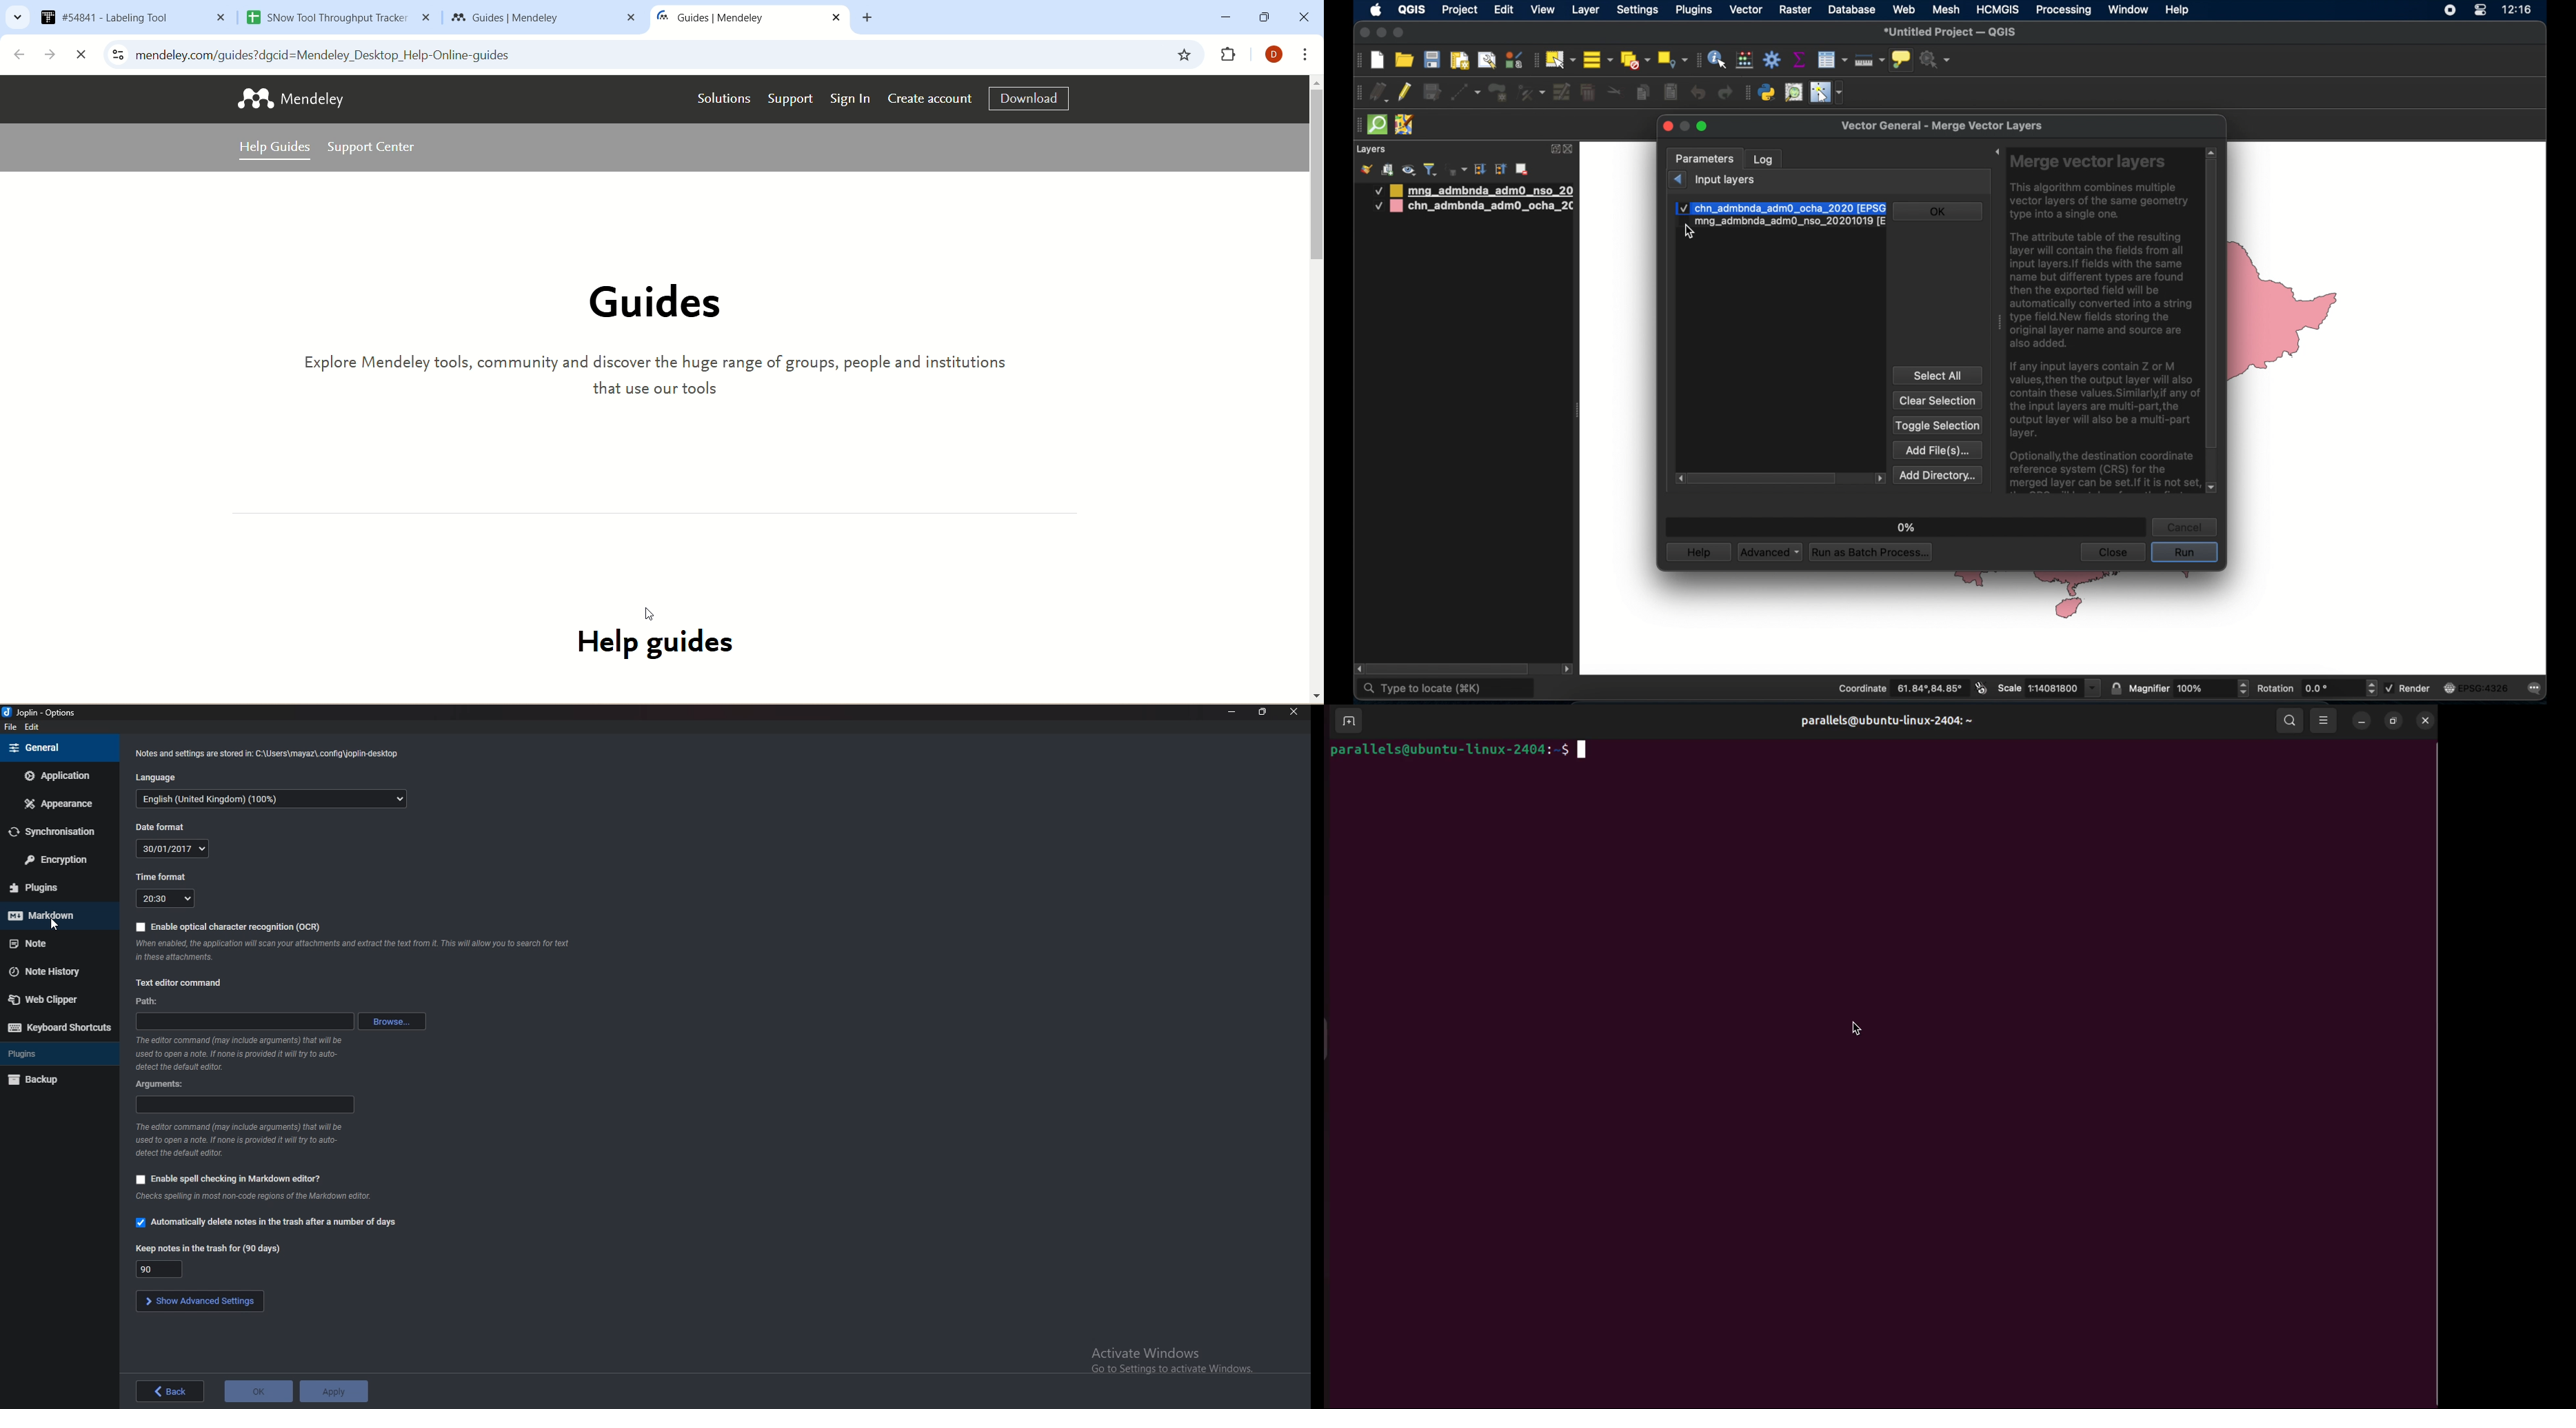 Image resolution: width=2576 pixels, height=1428 pixels. What do you see at coordinates (335, 1391) in the screenshot?
I see `apply` at bounding box center [335, 1391].